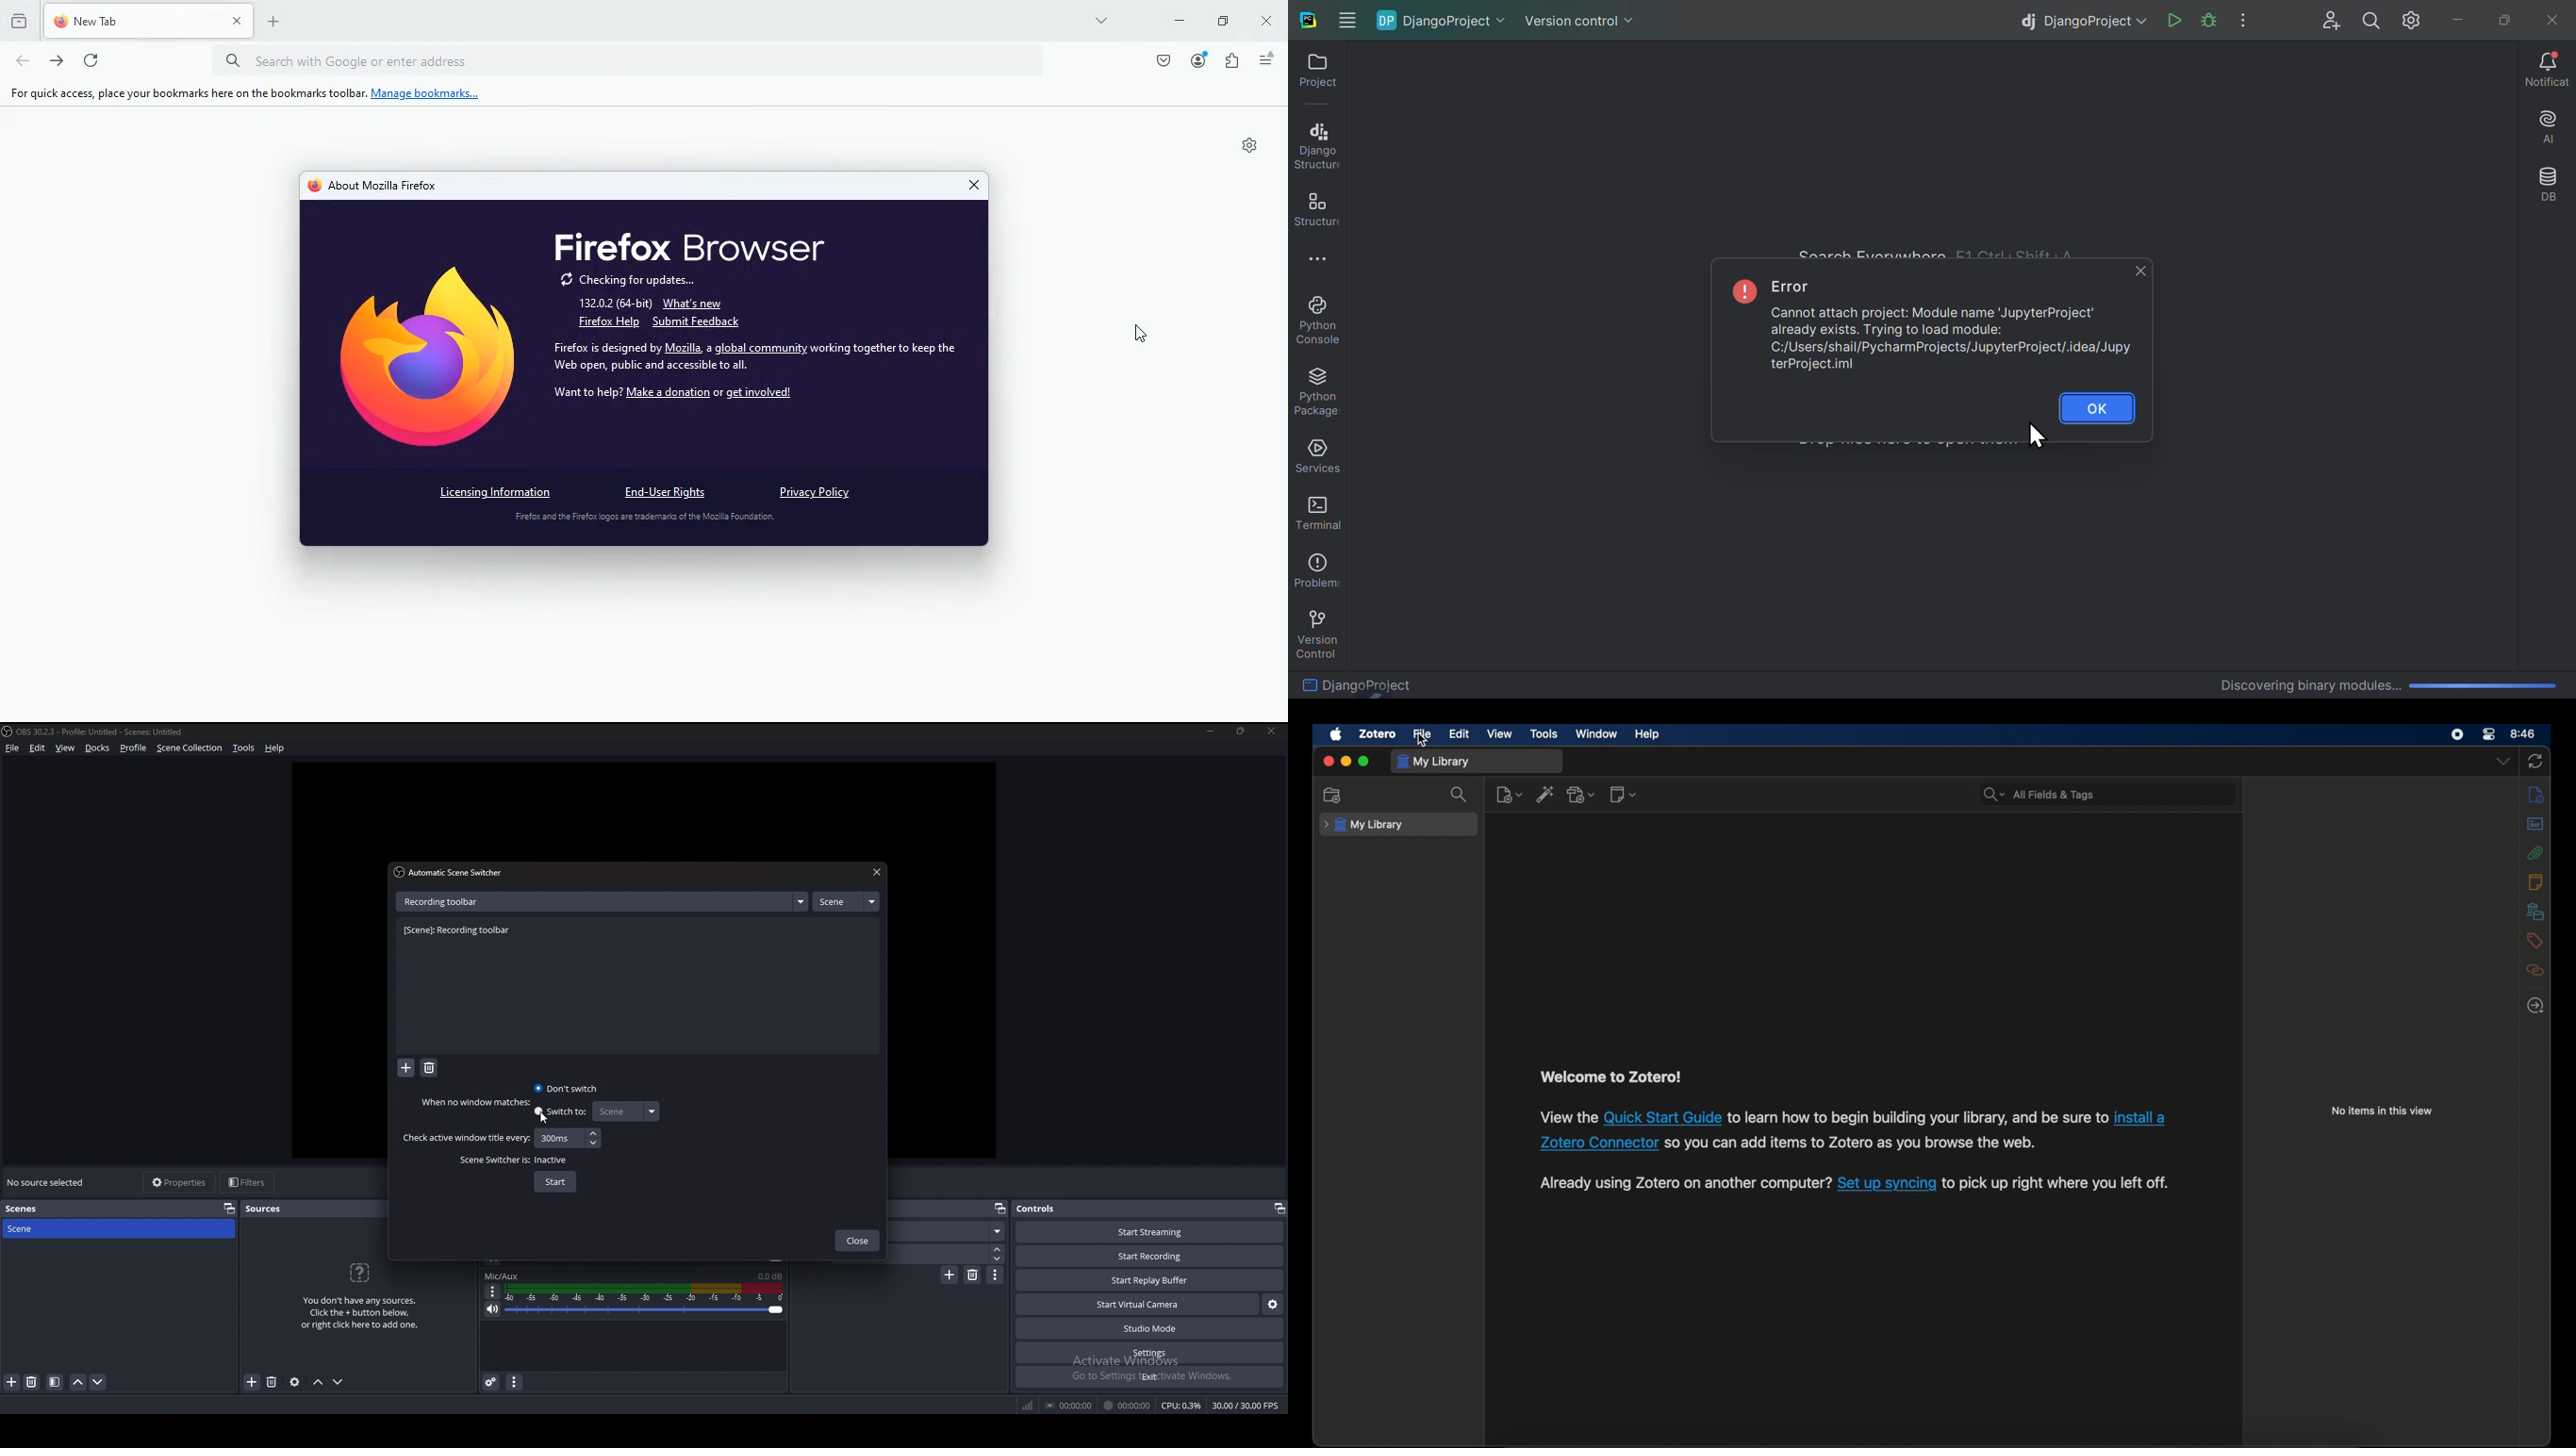  Describe the element at coordinates (423, 354) in the screenshot. I see `firefox Logo` at that location.